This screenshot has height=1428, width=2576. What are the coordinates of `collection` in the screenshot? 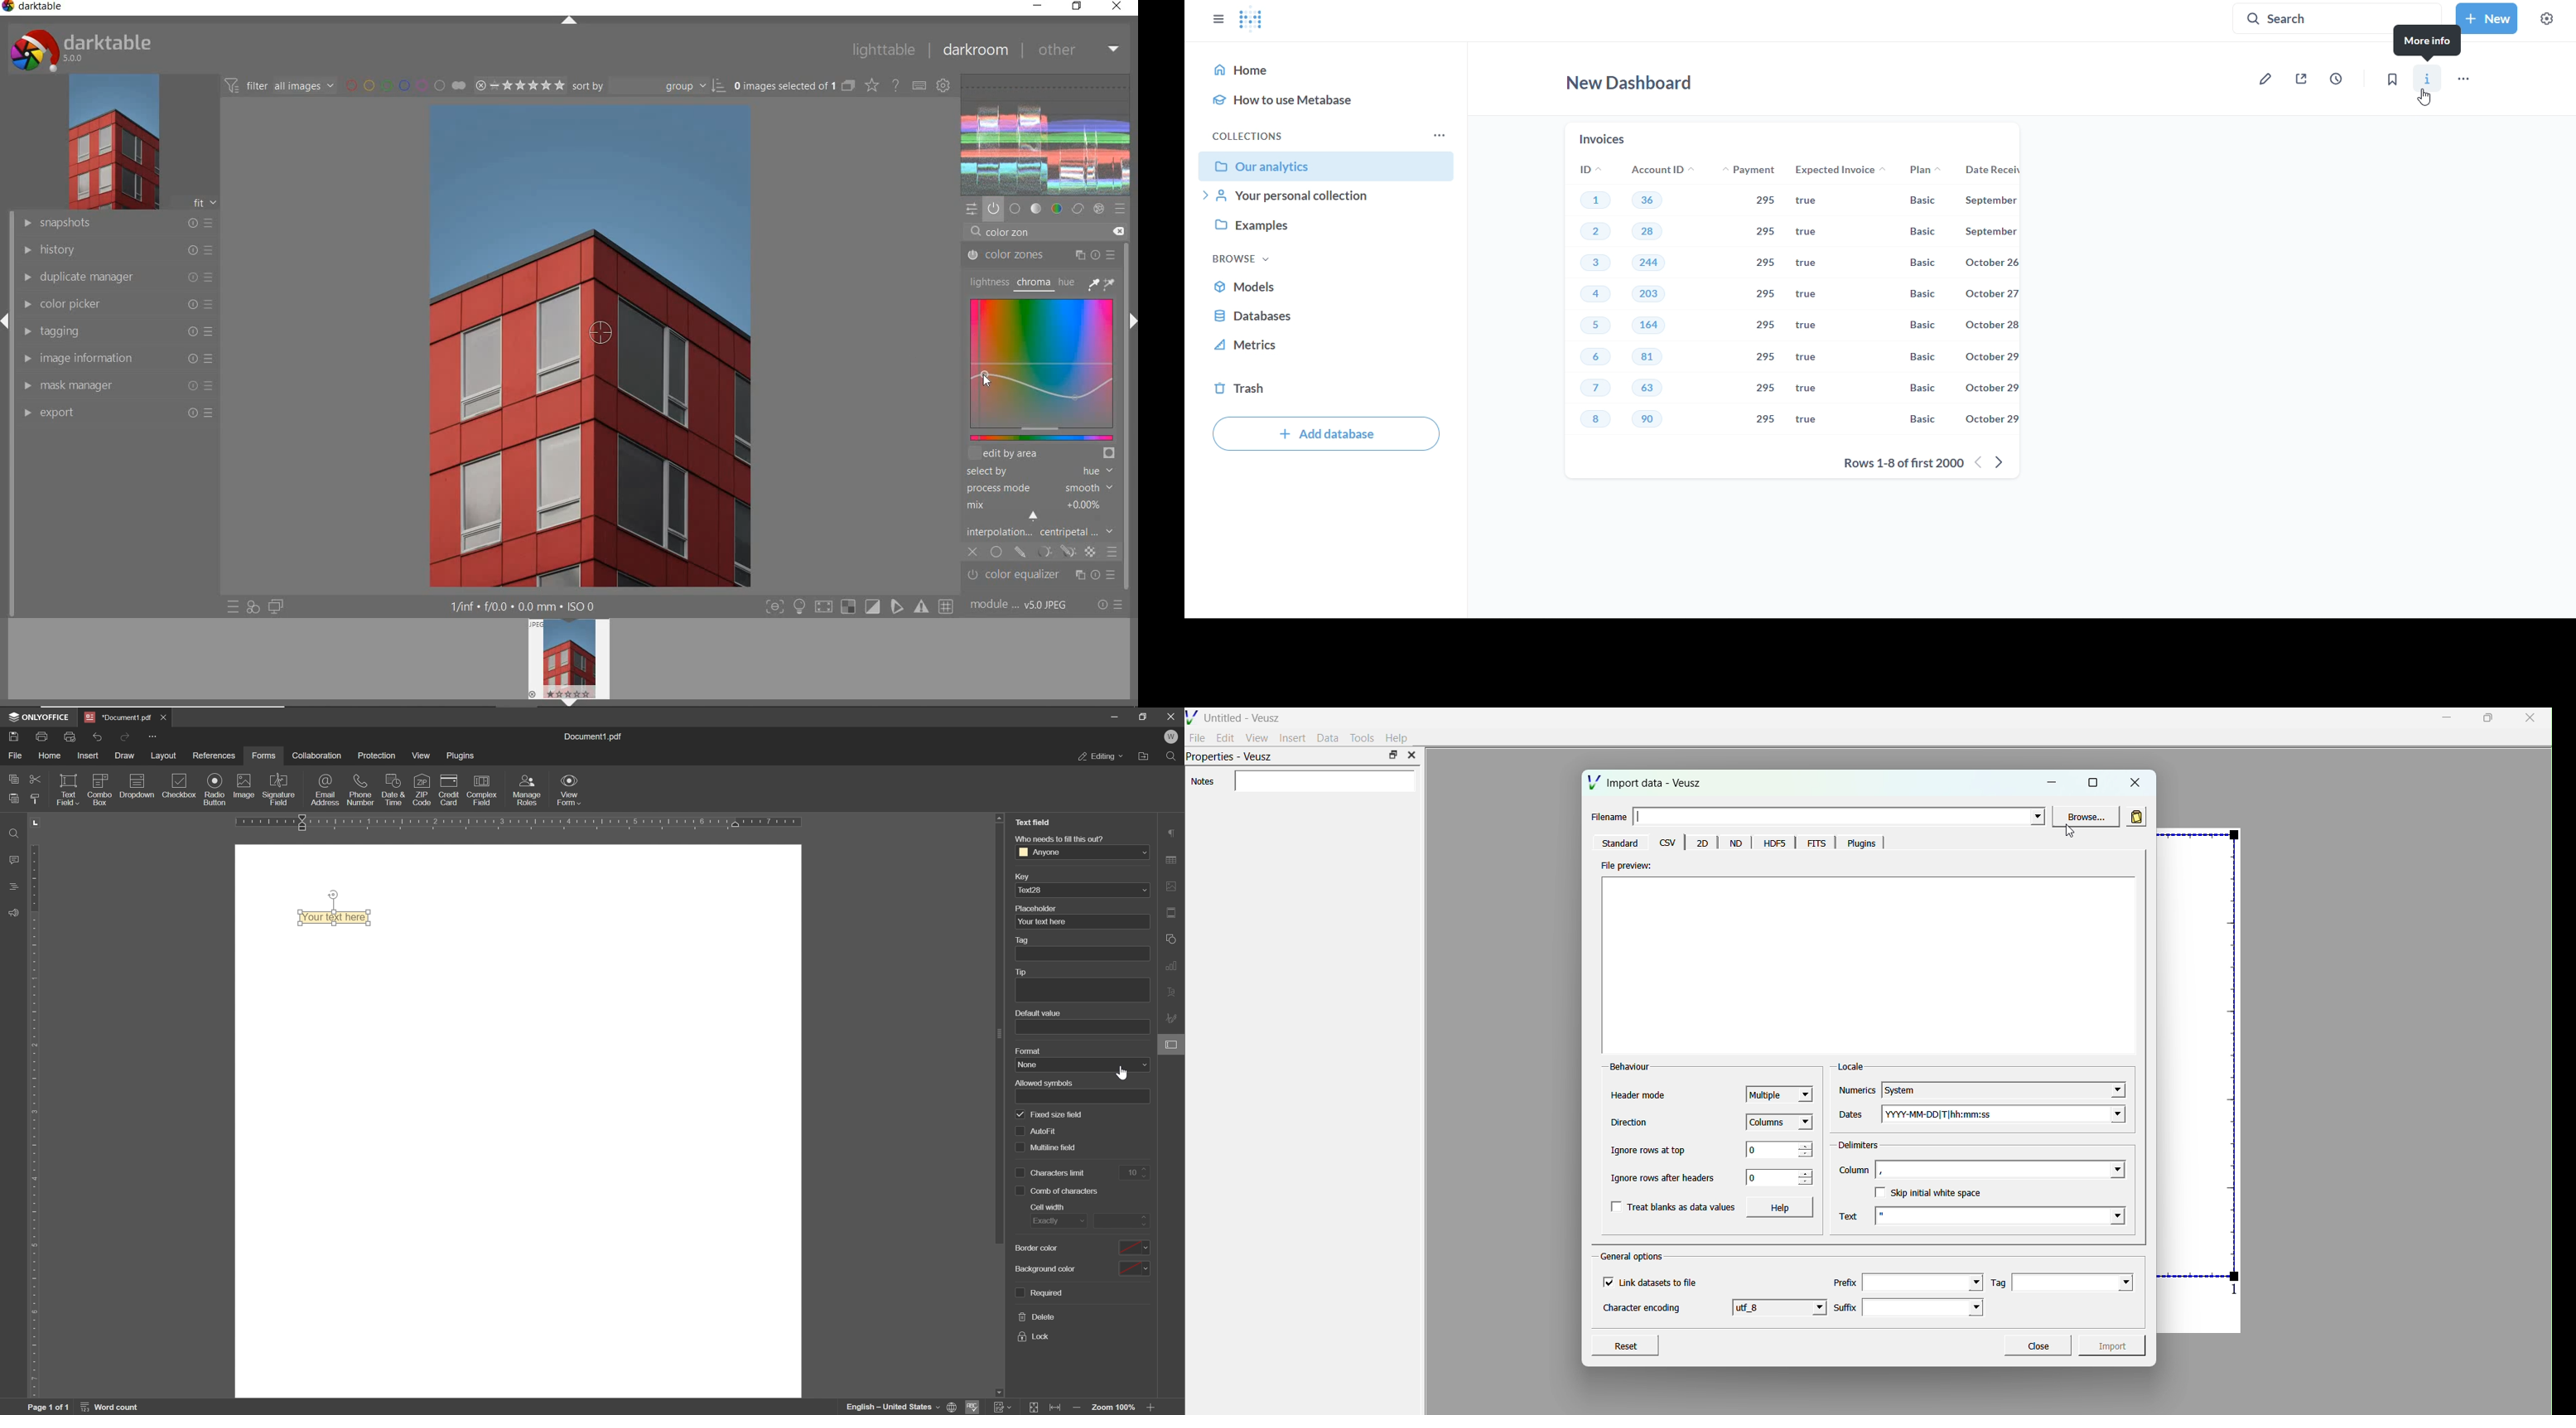 It's located at (1252, 134).